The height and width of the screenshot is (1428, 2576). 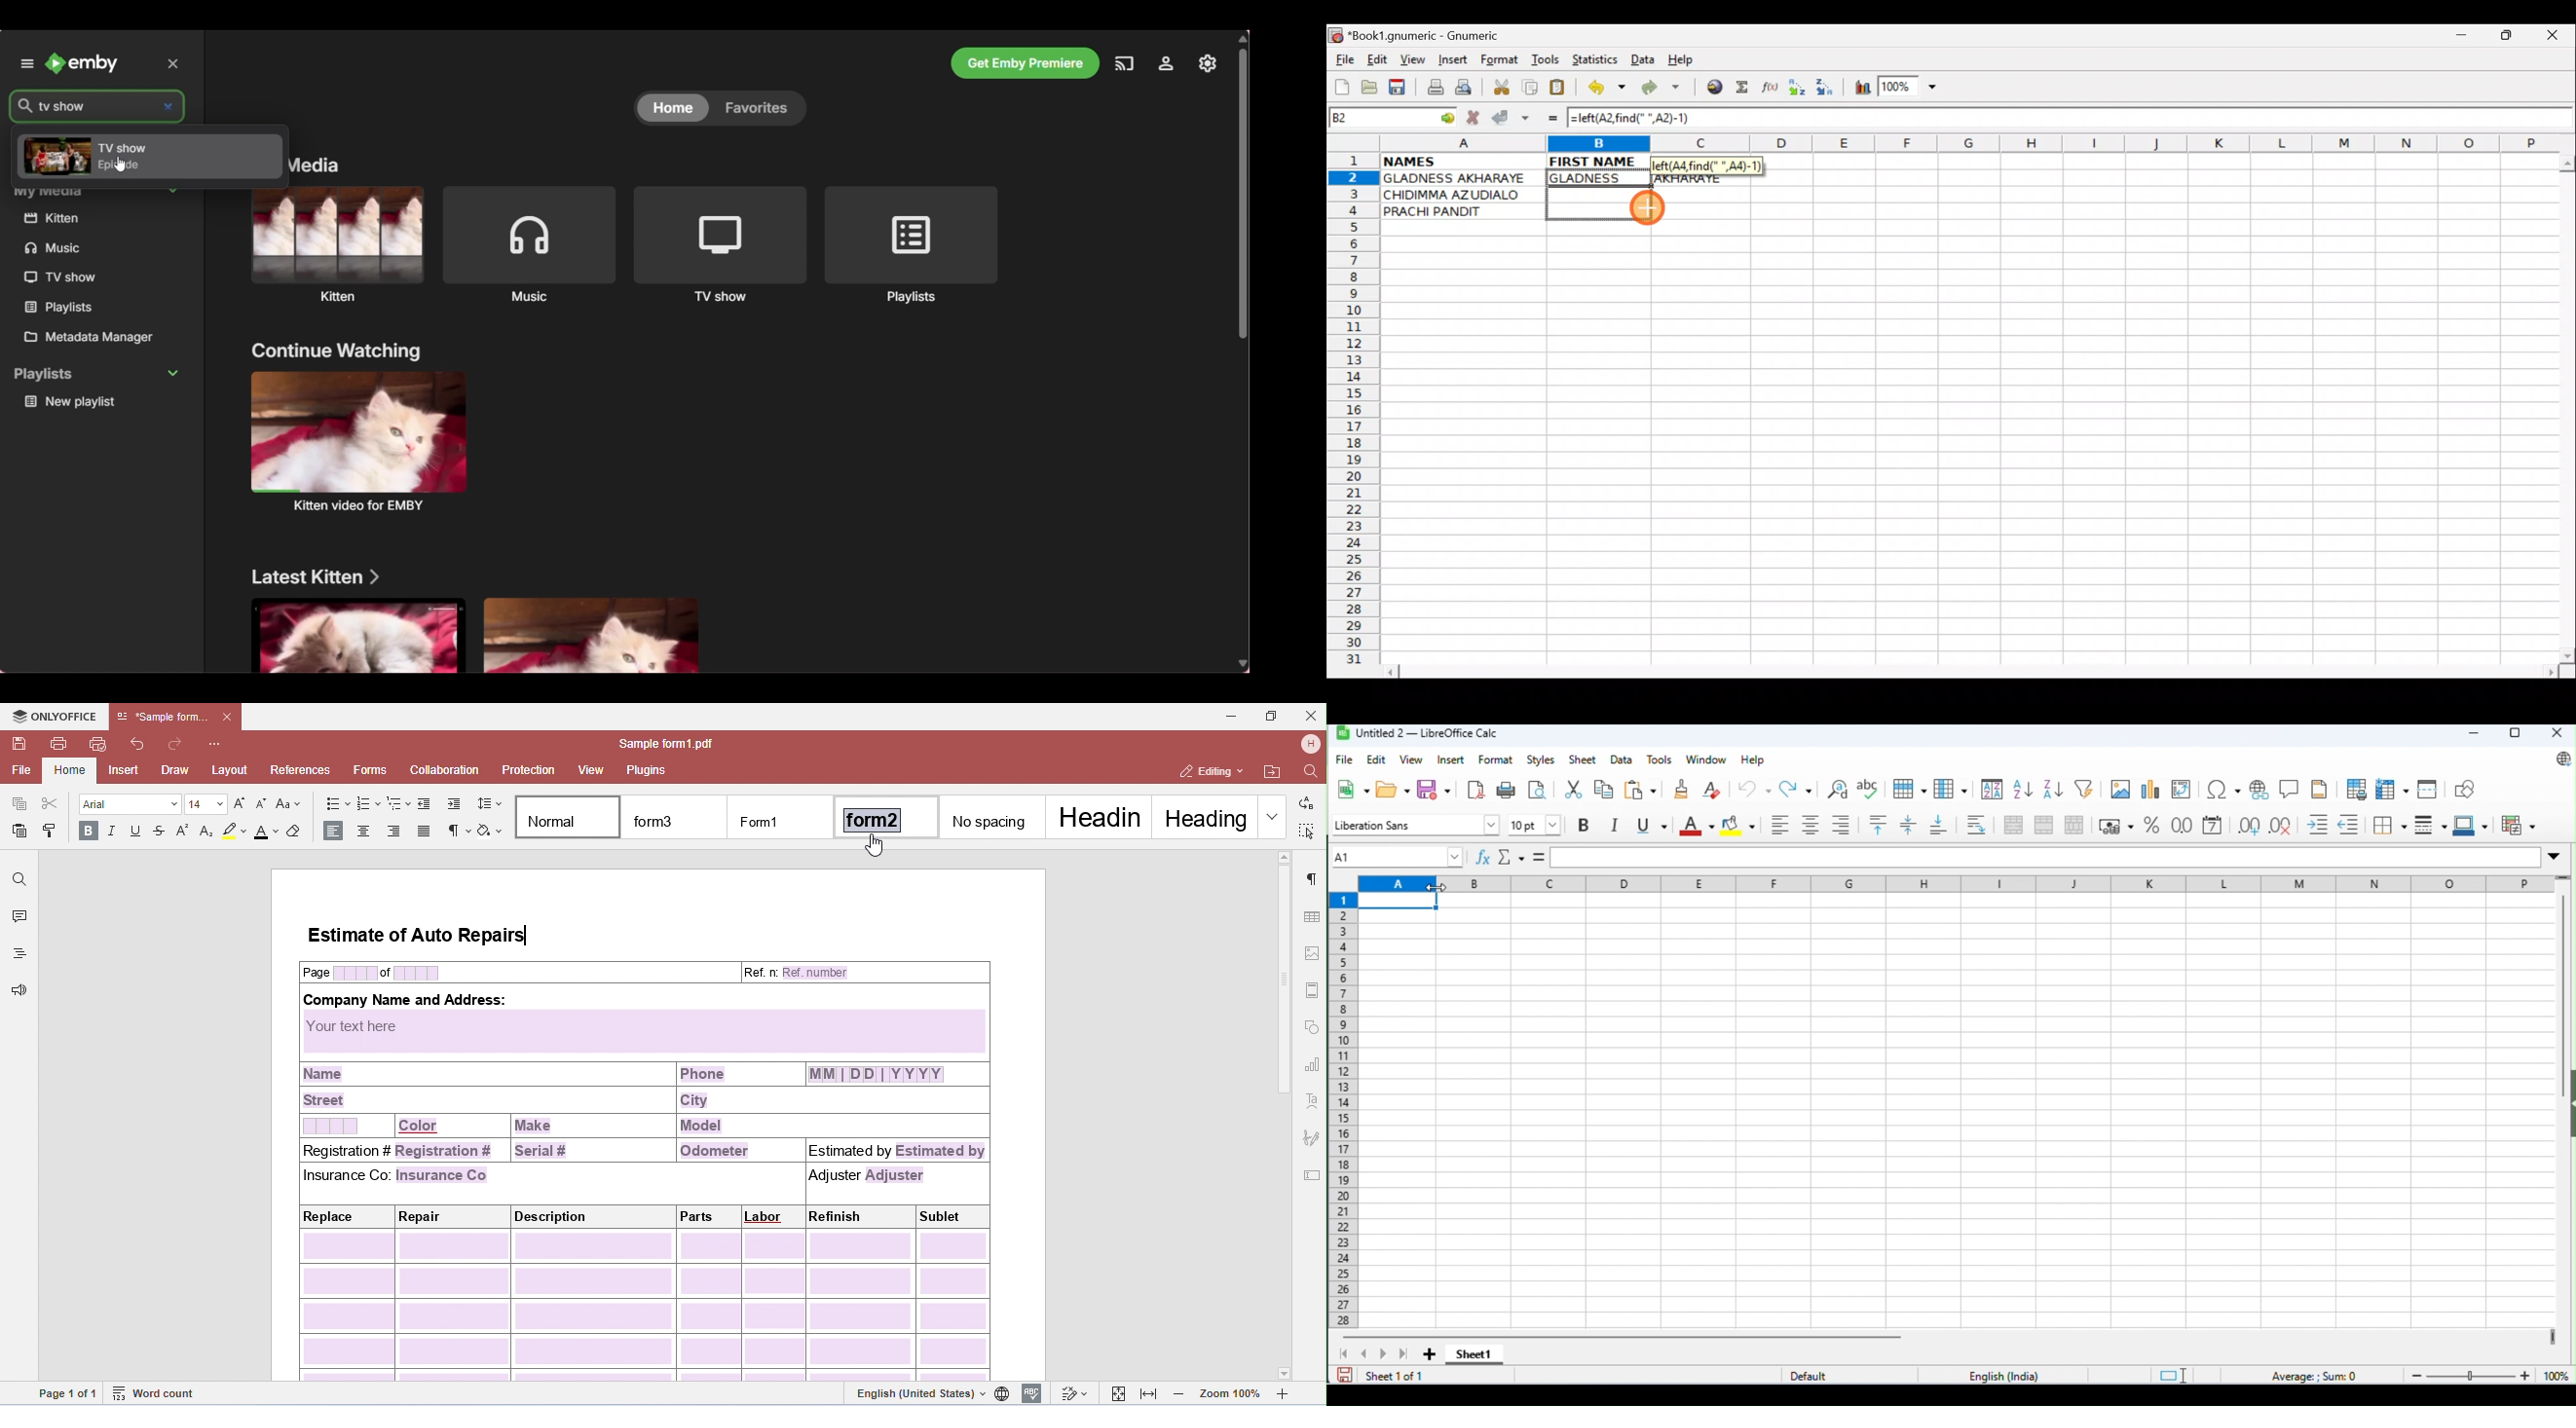 What do you see at coordinates (529, 243) in the screenshot?
I see `Music ` at bounding box center [529, 243].